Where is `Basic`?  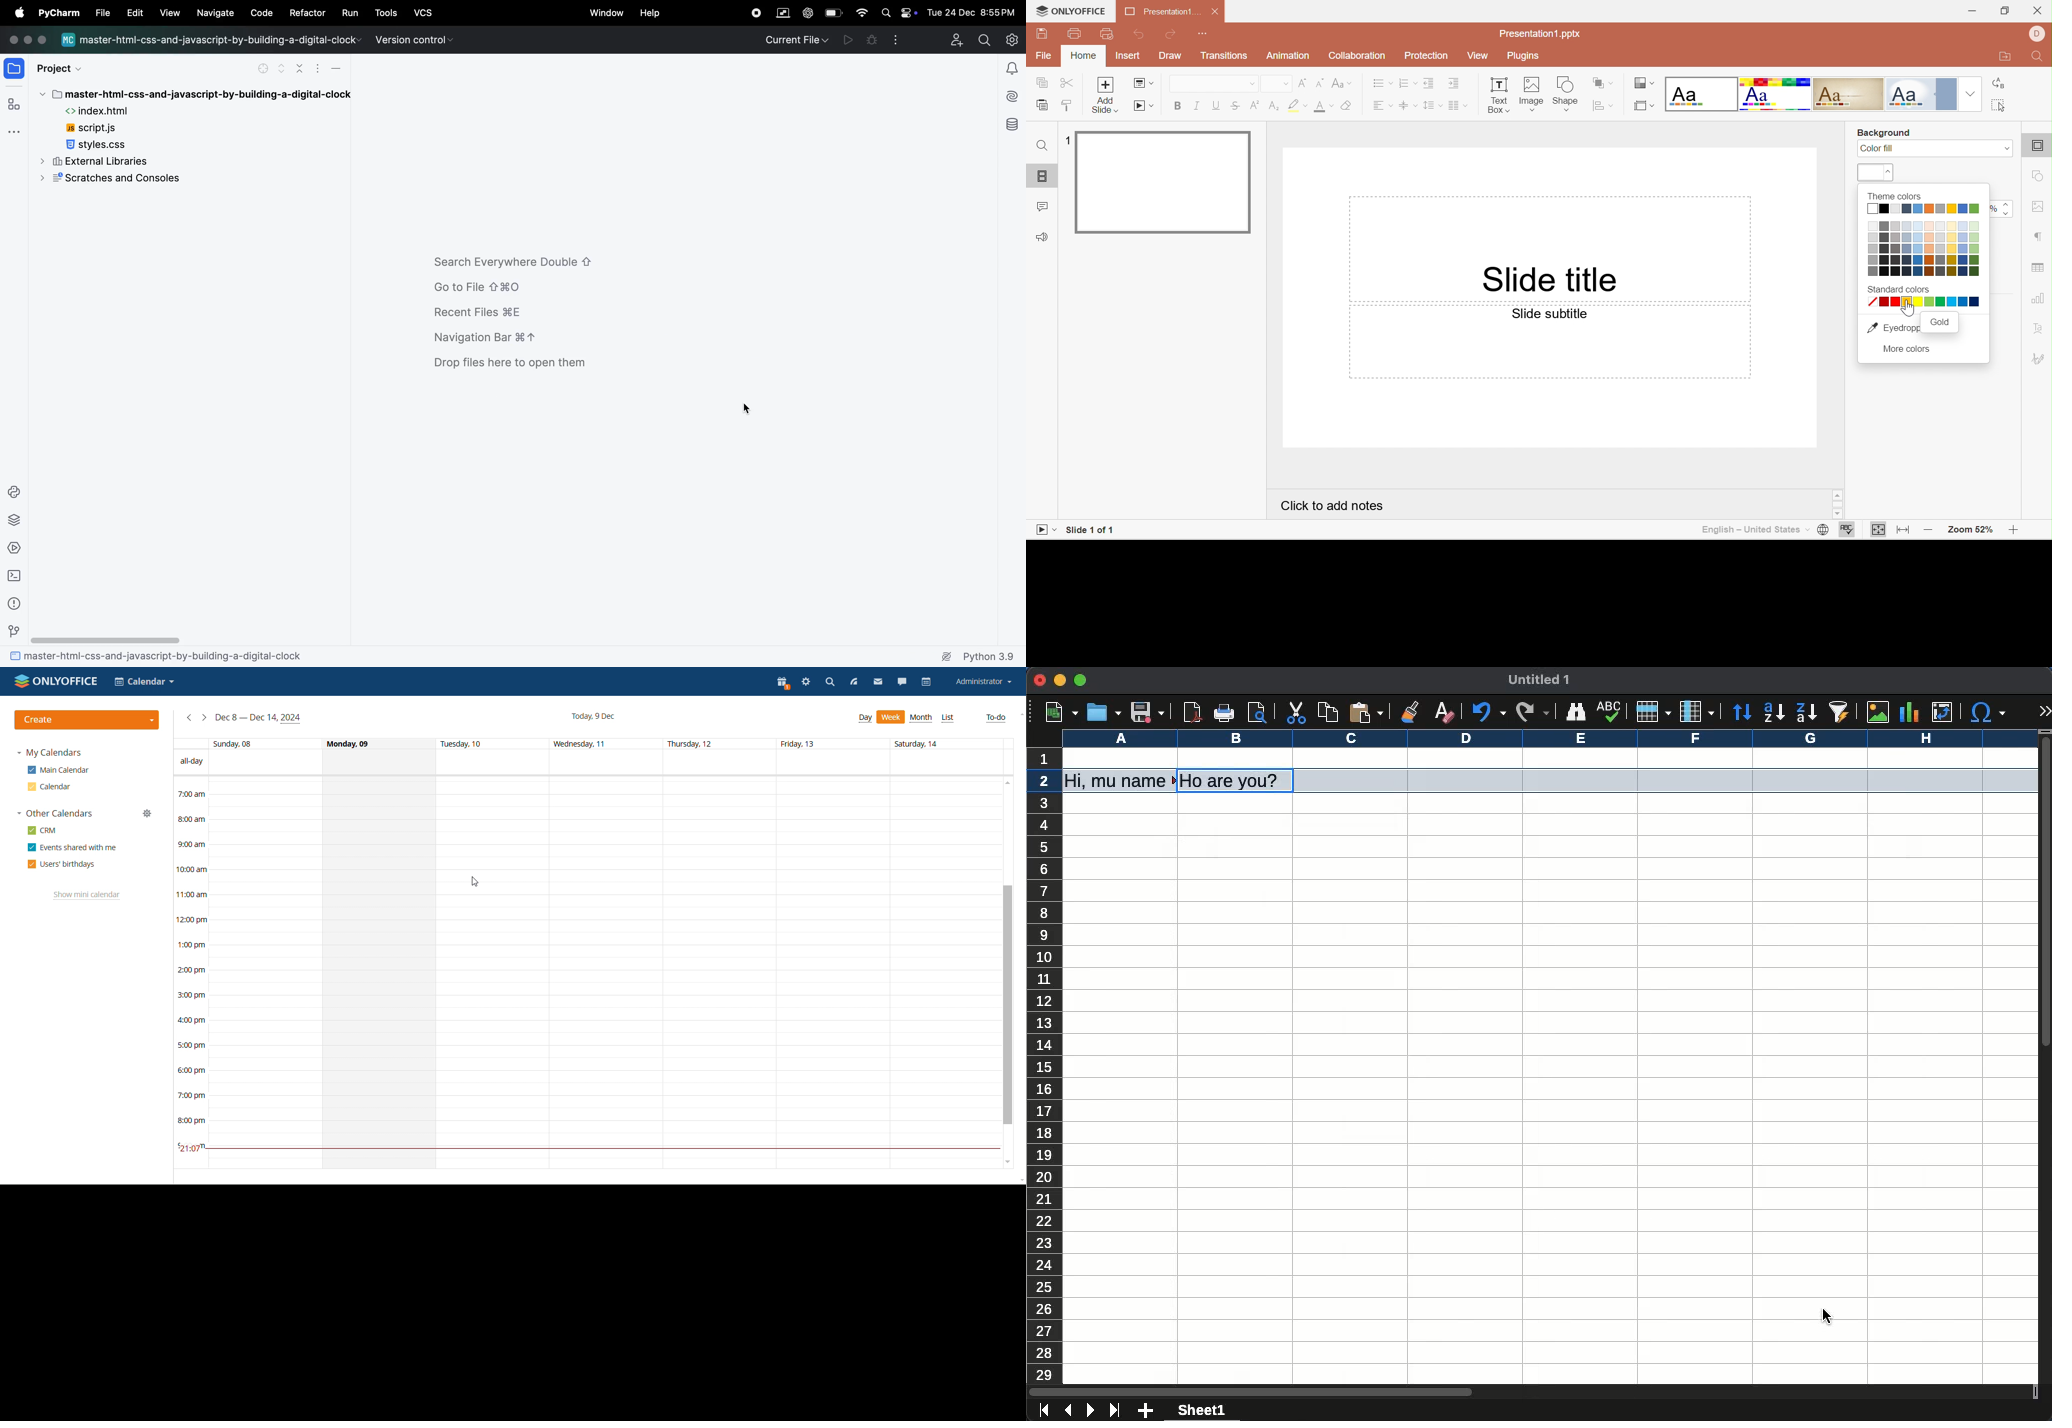 Basic is located at coordinates (1776, 94).